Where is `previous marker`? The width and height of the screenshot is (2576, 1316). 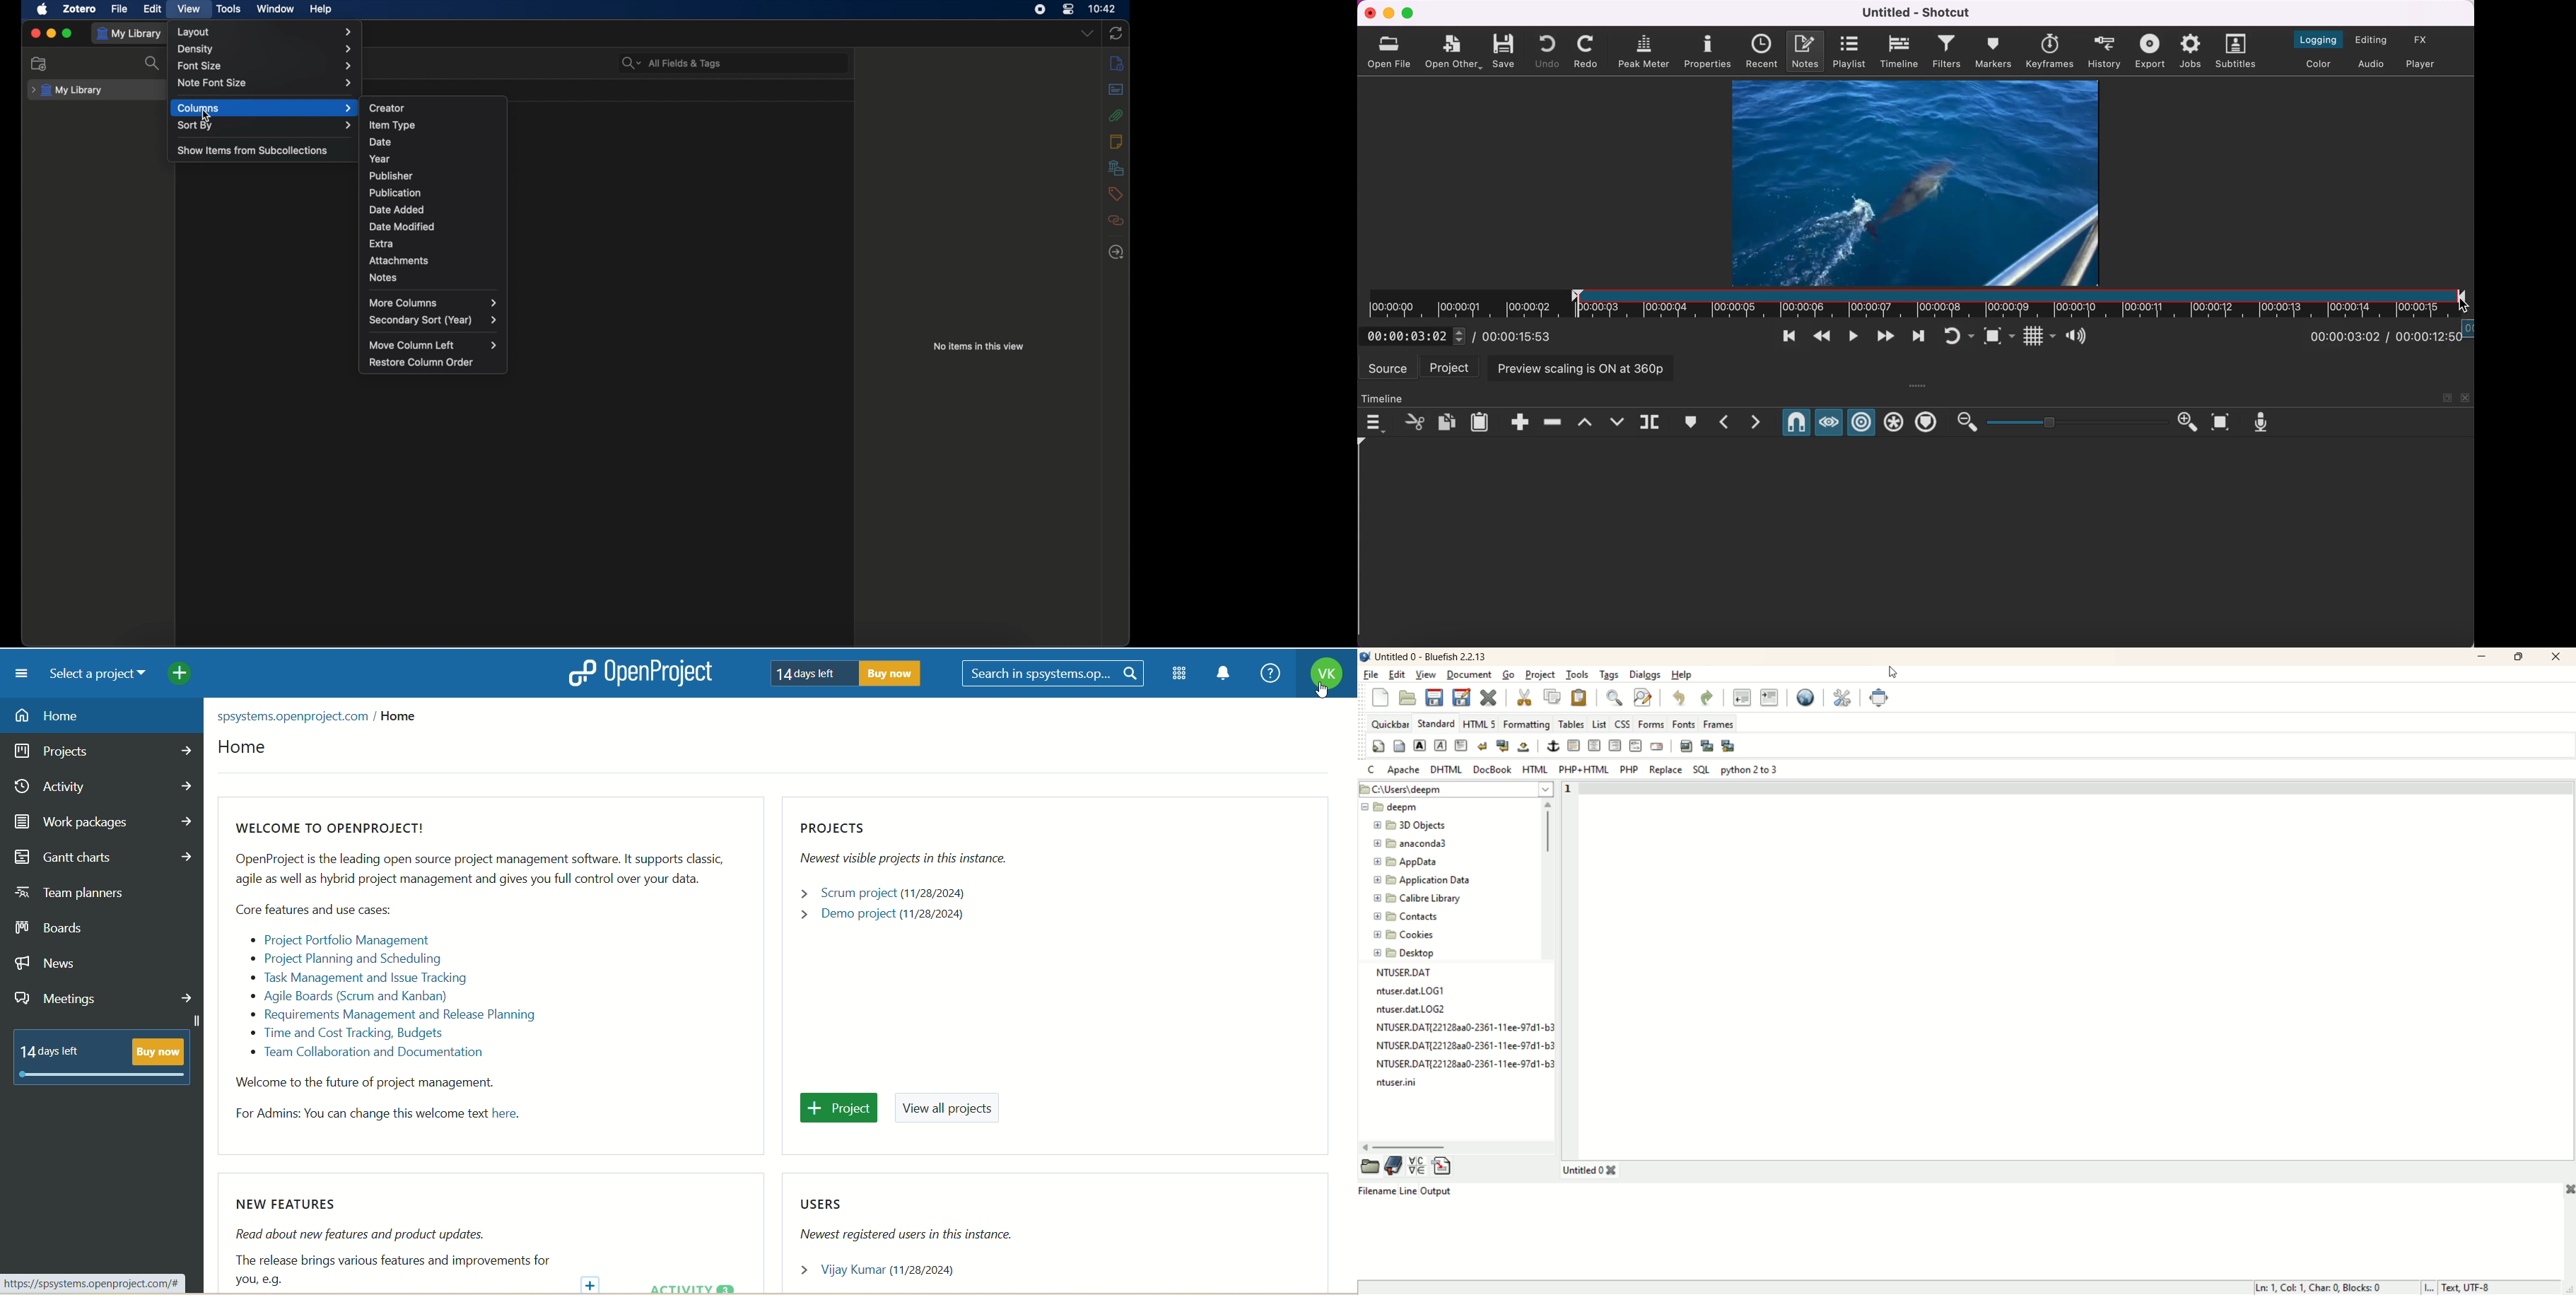
previous marker is located at coordinates (1724, 422).